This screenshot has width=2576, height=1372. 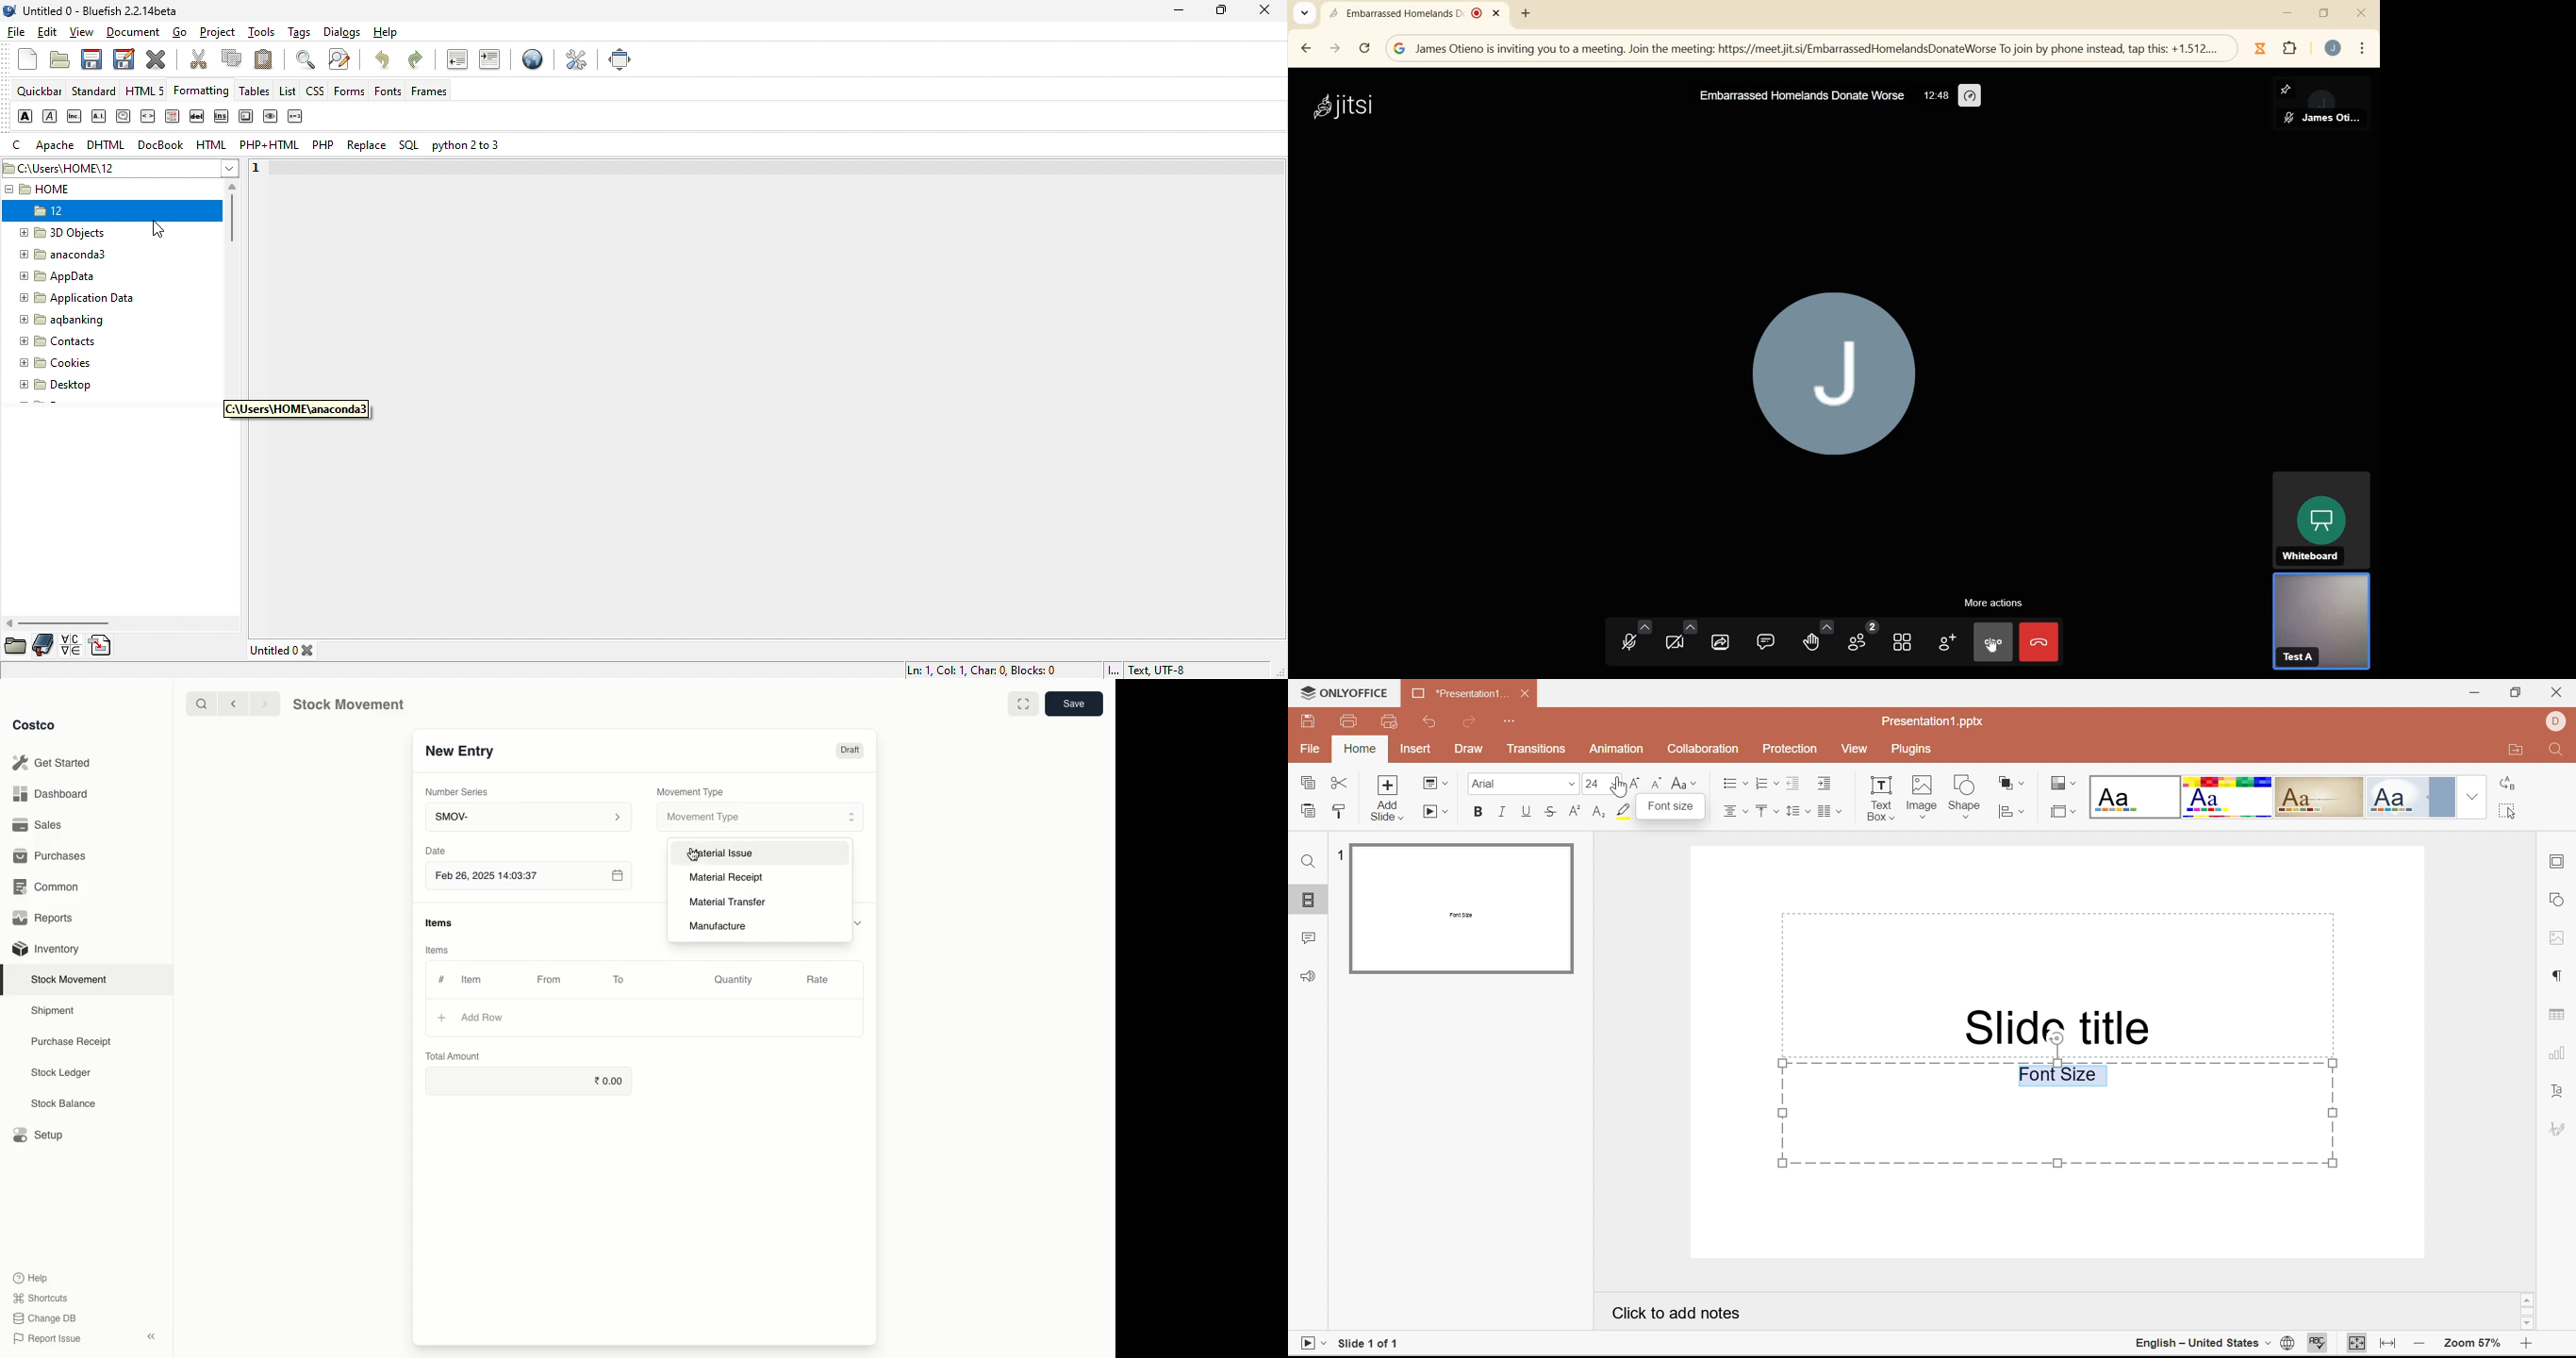 I want to click on Fit to width, so click(x=2388, y=1345).